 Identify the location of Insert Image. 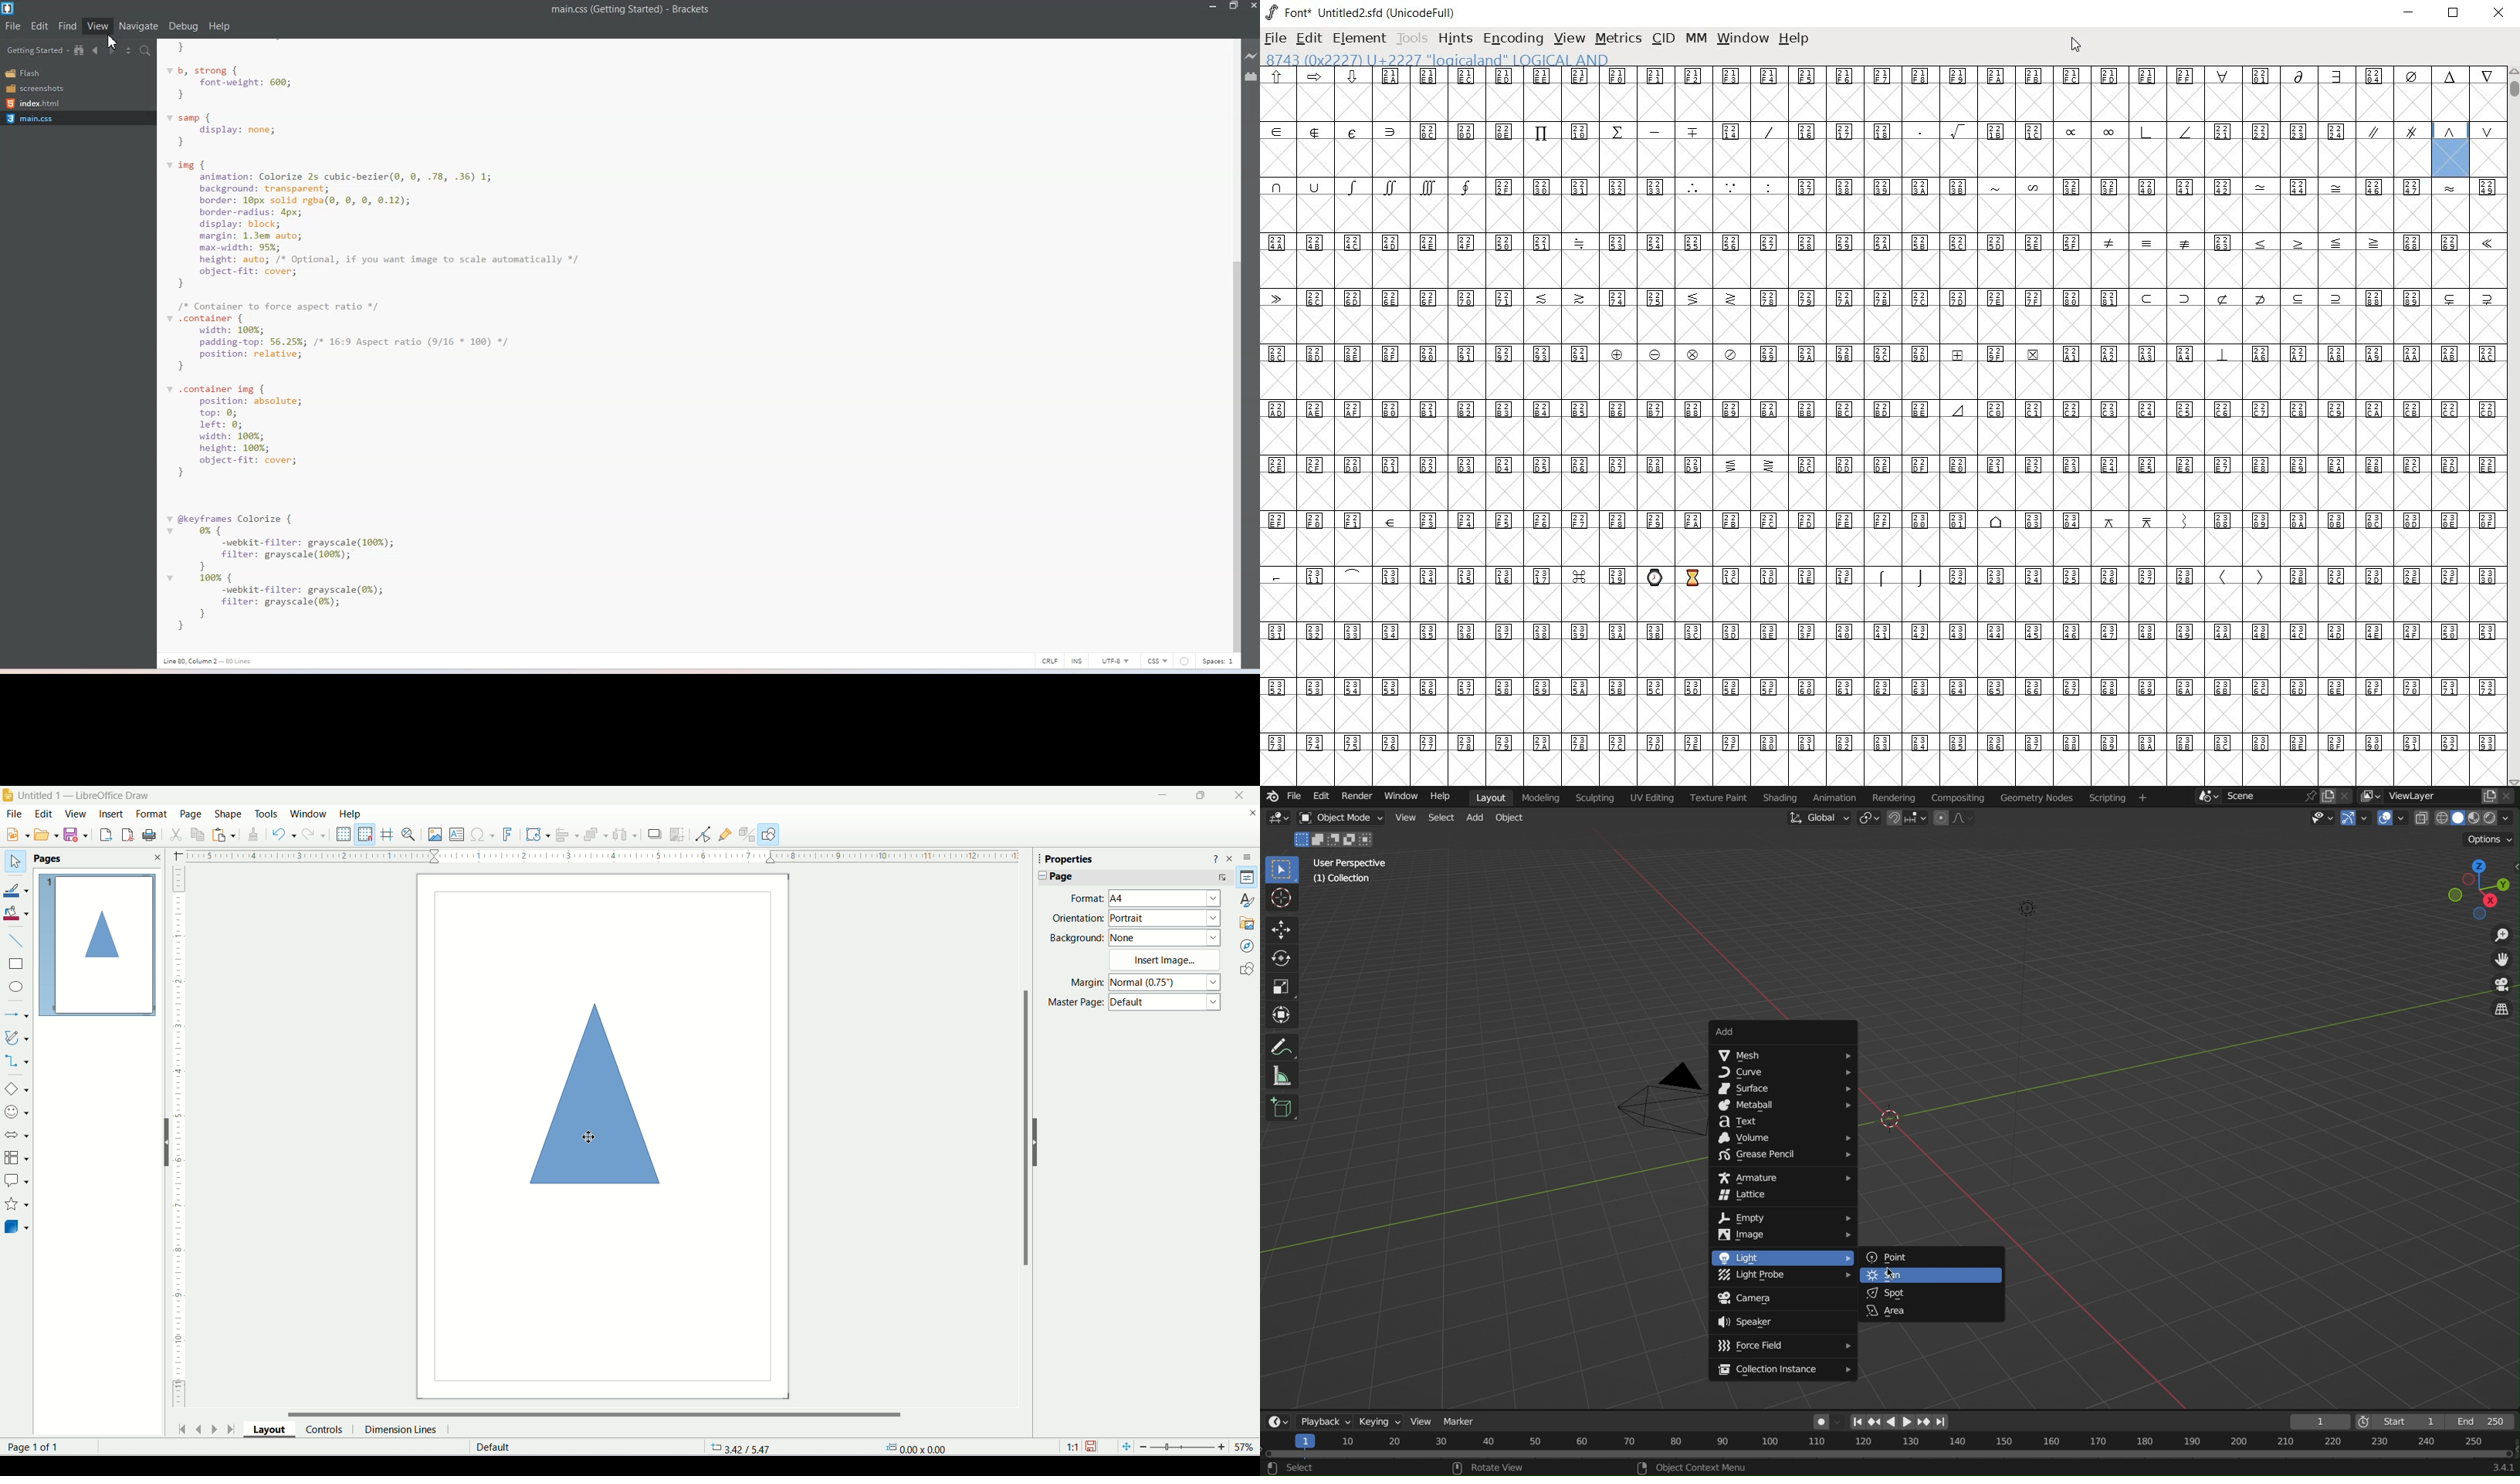
(1164, 959).